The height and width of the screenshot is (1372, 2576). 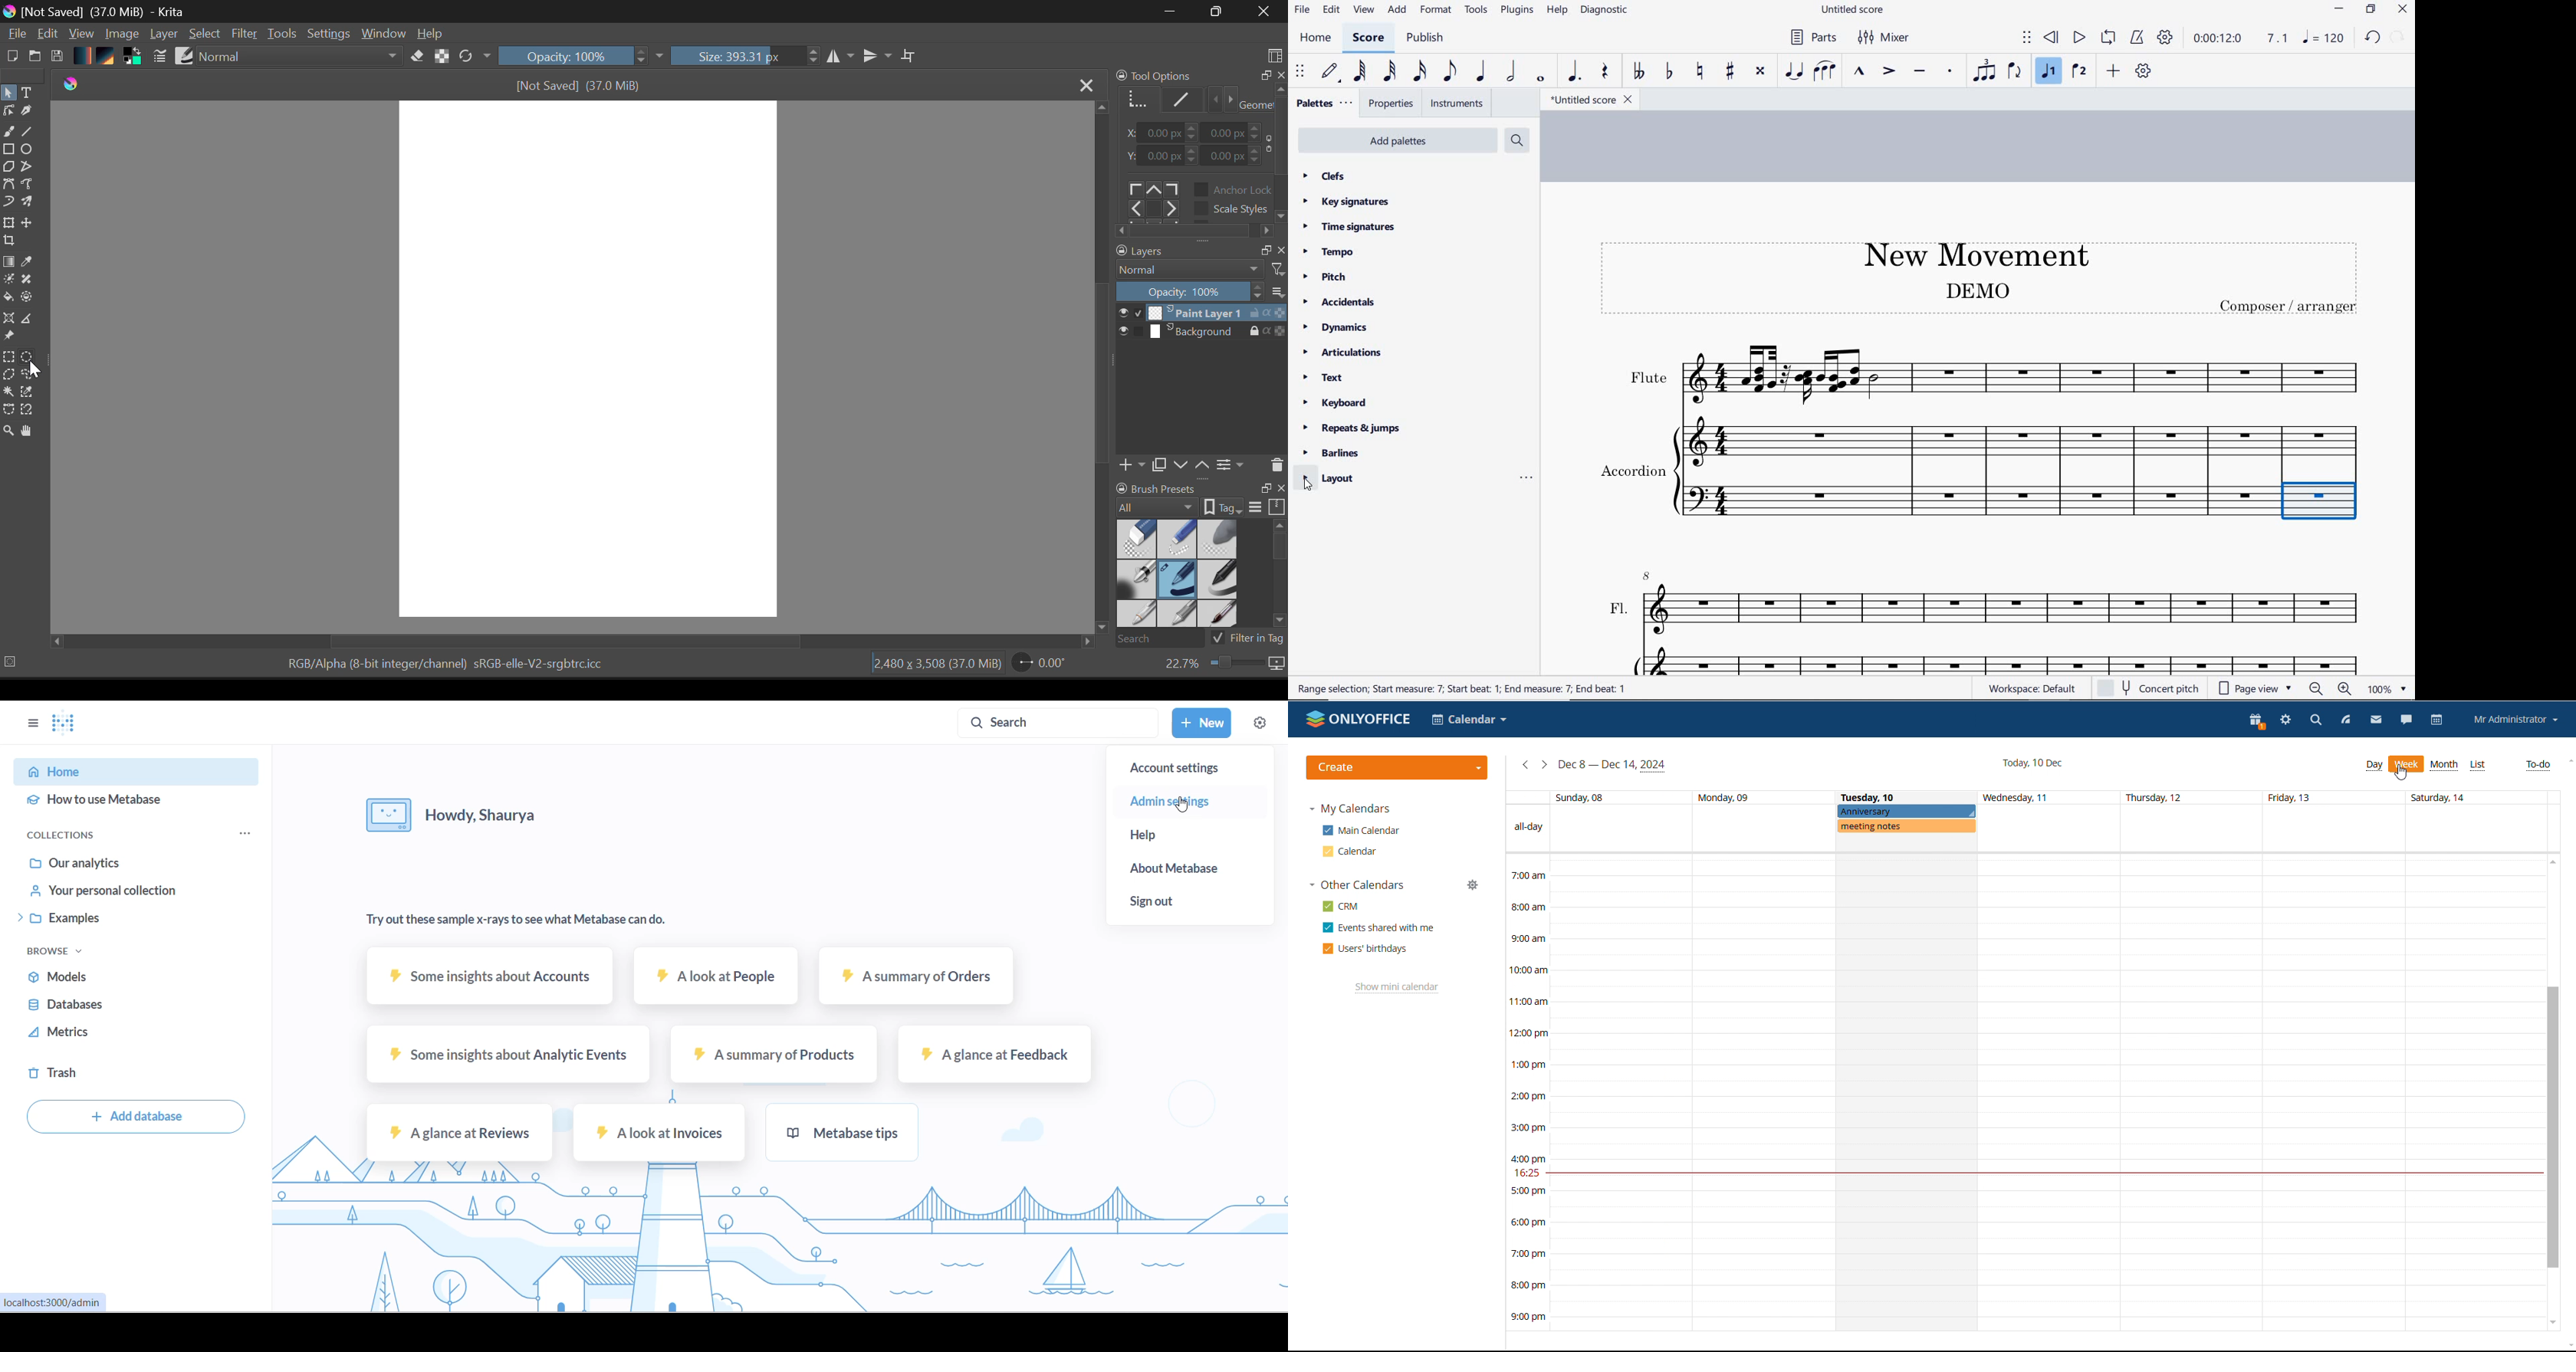 I want to click on about metabase, so click(x=1192, y=868).